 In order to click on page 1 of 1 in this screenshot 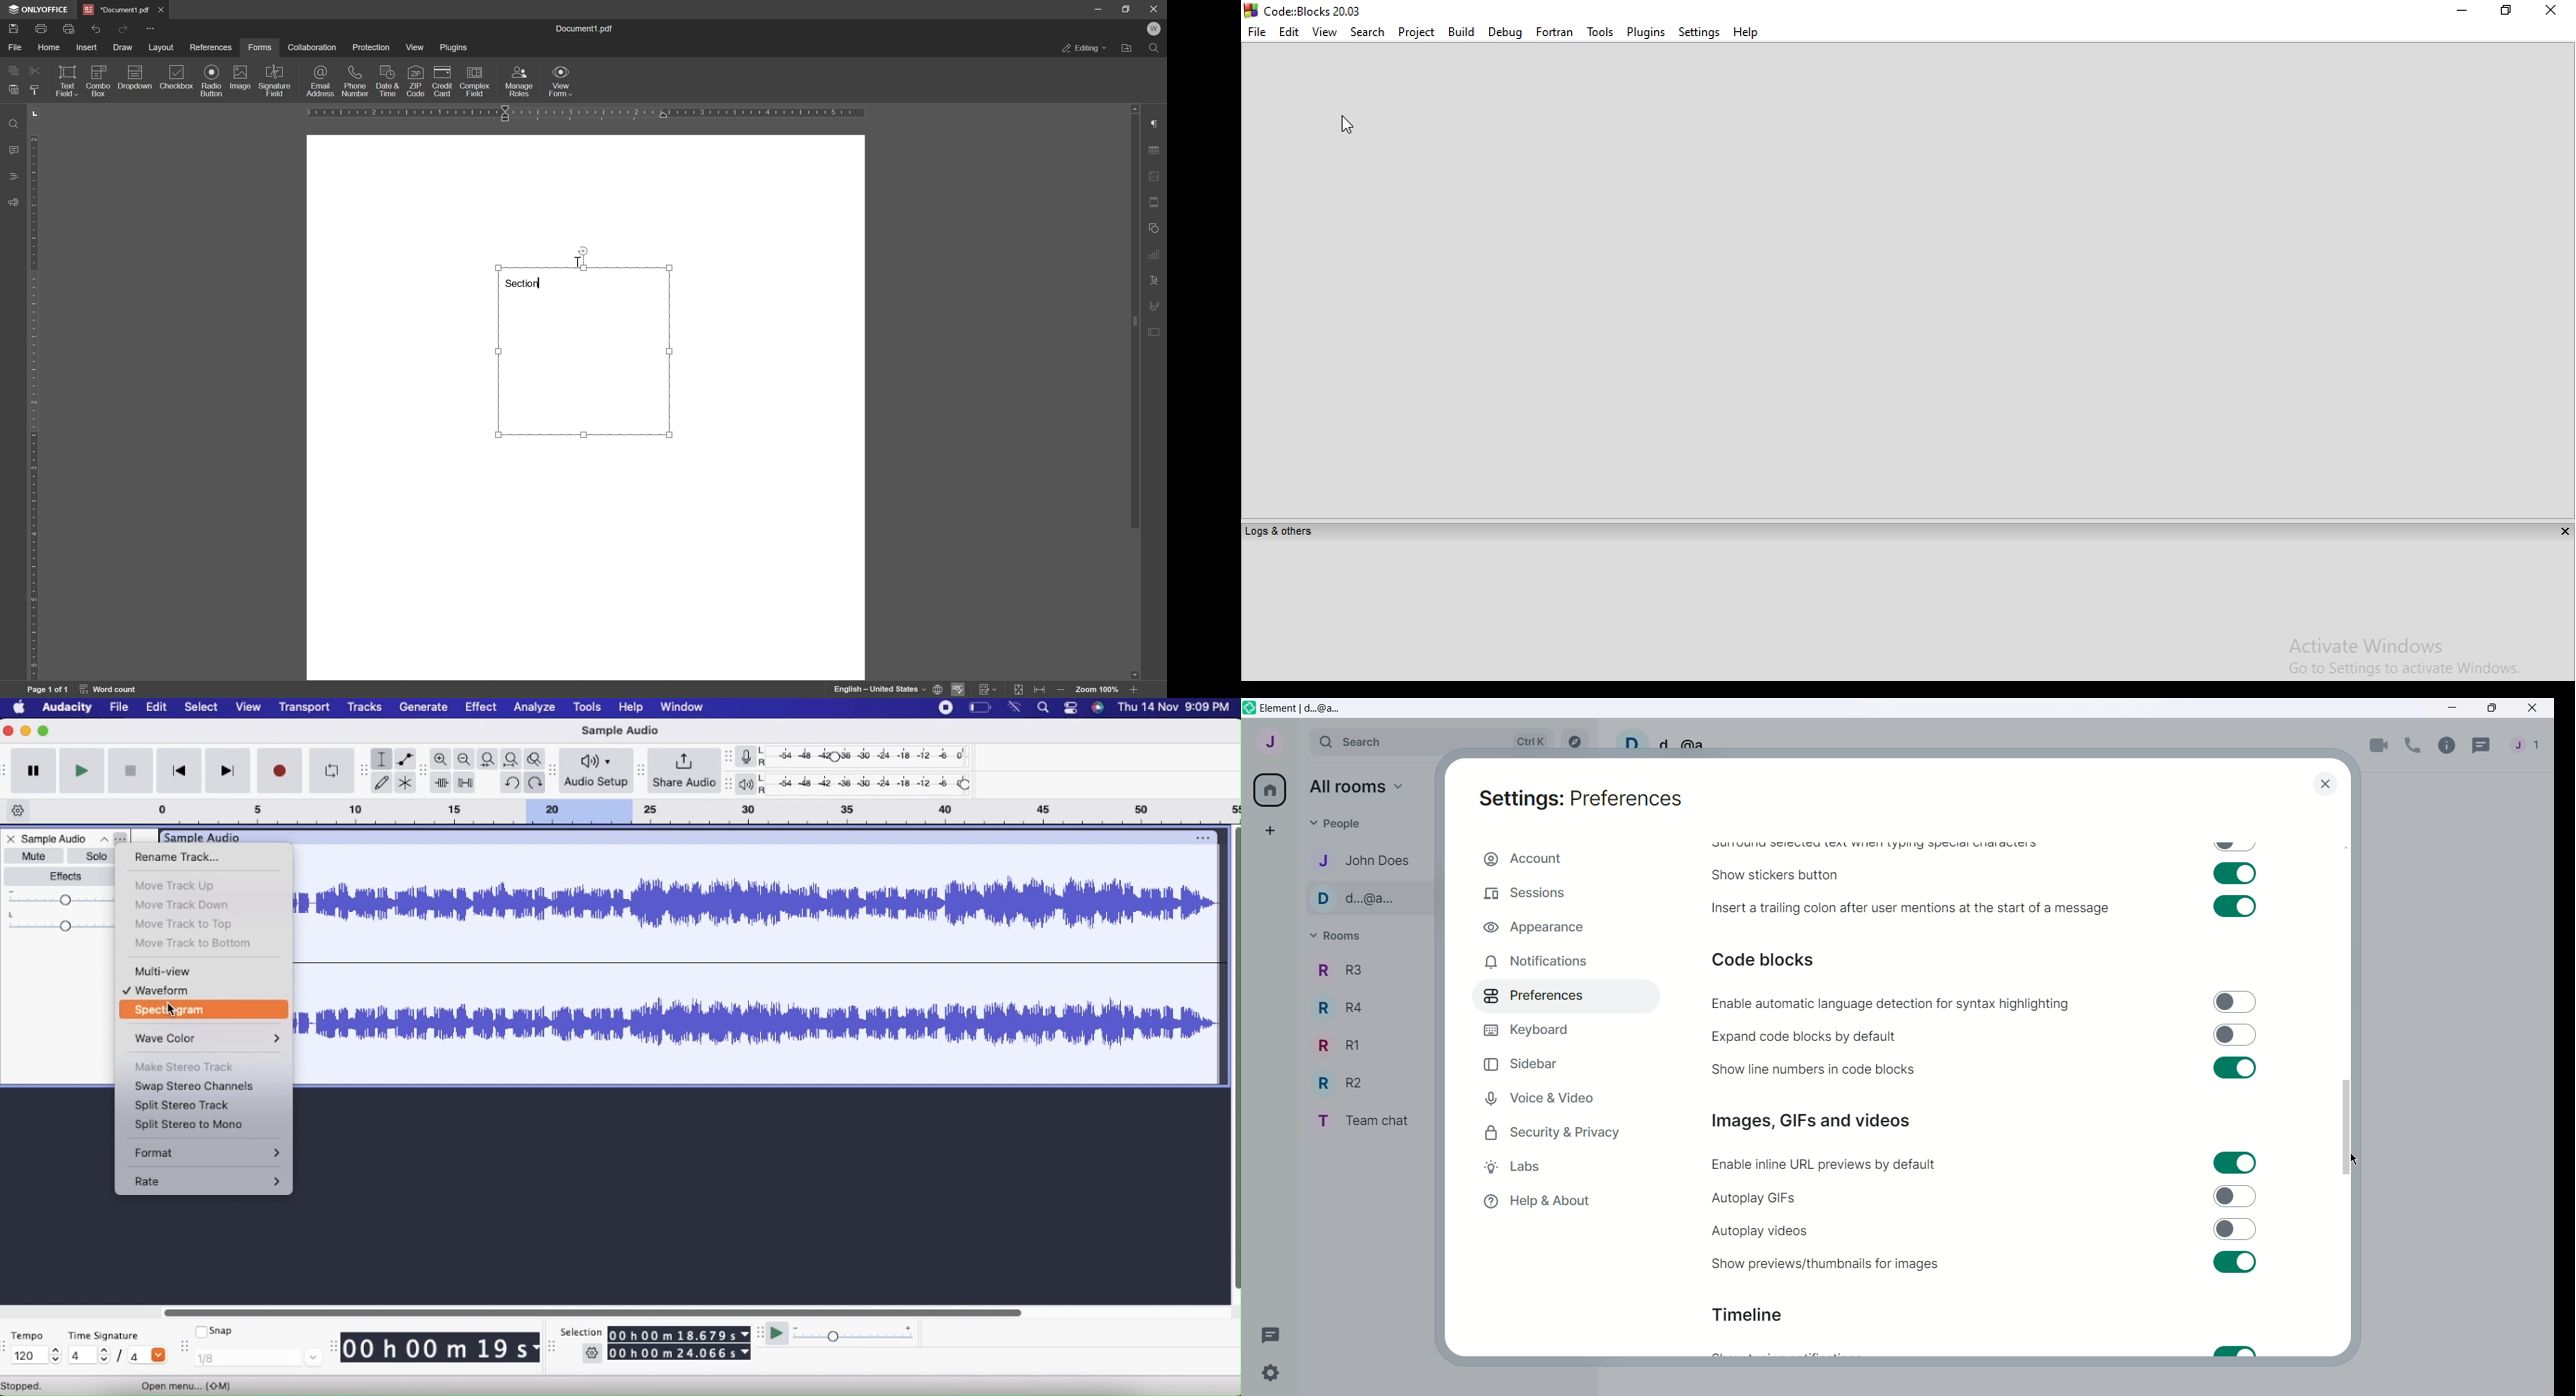, I will do `click(47, 691)`.